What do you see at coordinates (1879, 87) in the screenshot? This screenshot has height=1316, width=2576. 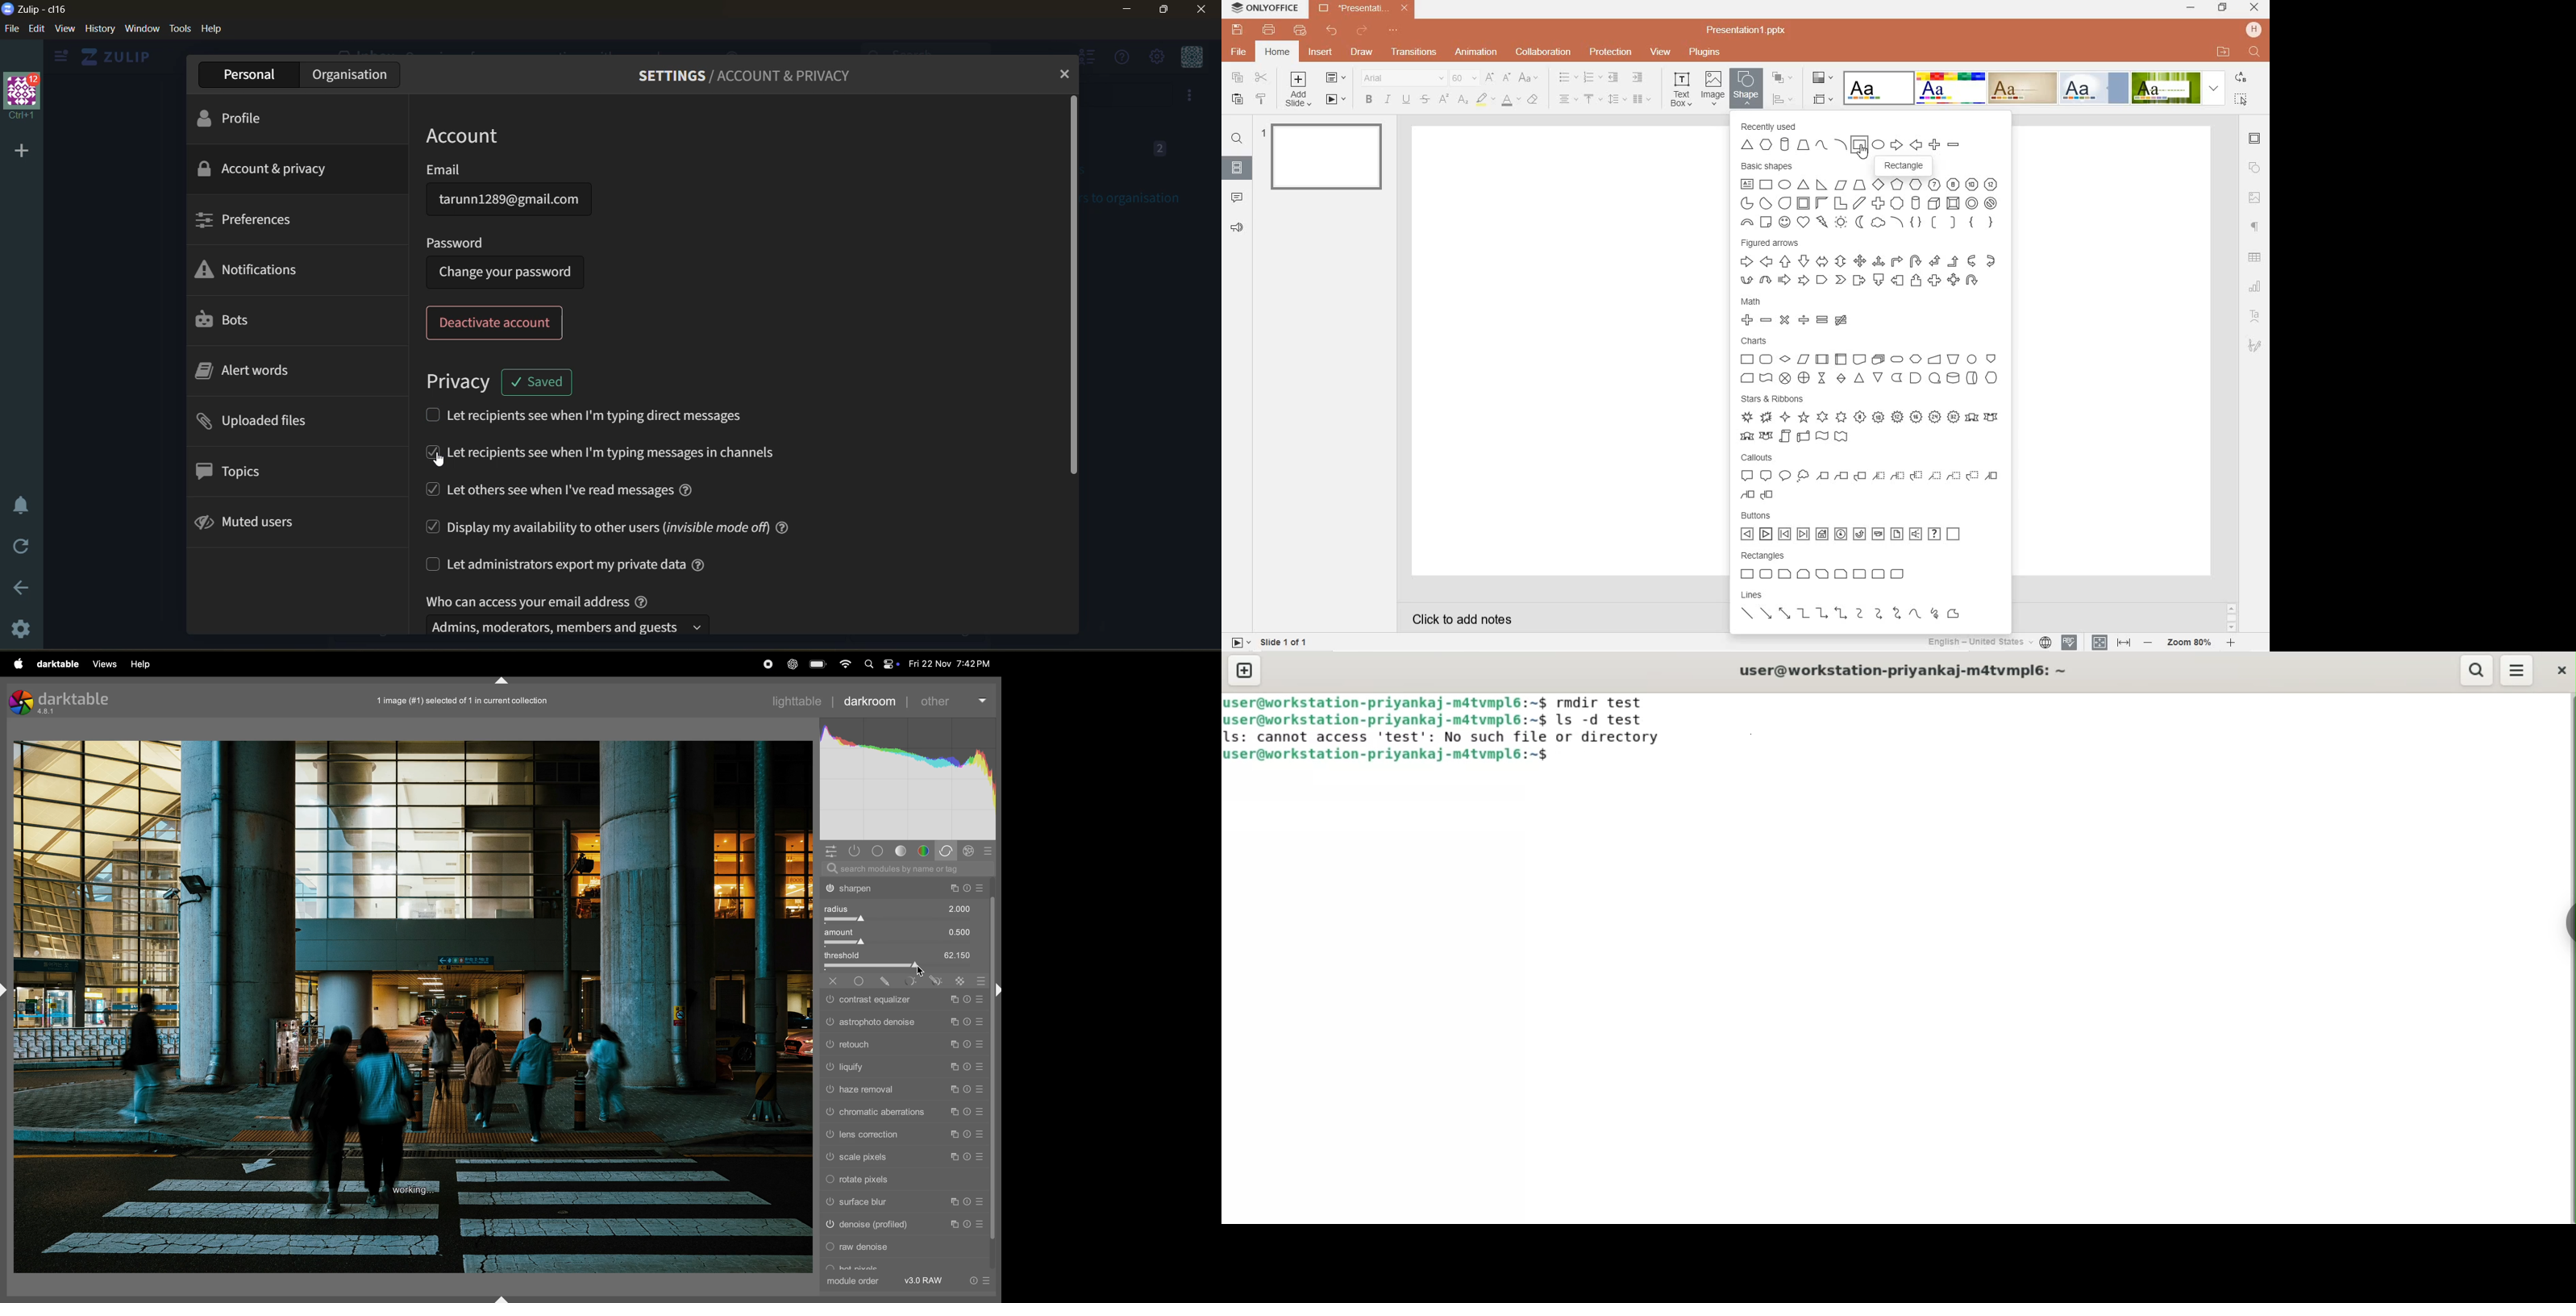 I see `Blank` at bounding box center [1879, 87].